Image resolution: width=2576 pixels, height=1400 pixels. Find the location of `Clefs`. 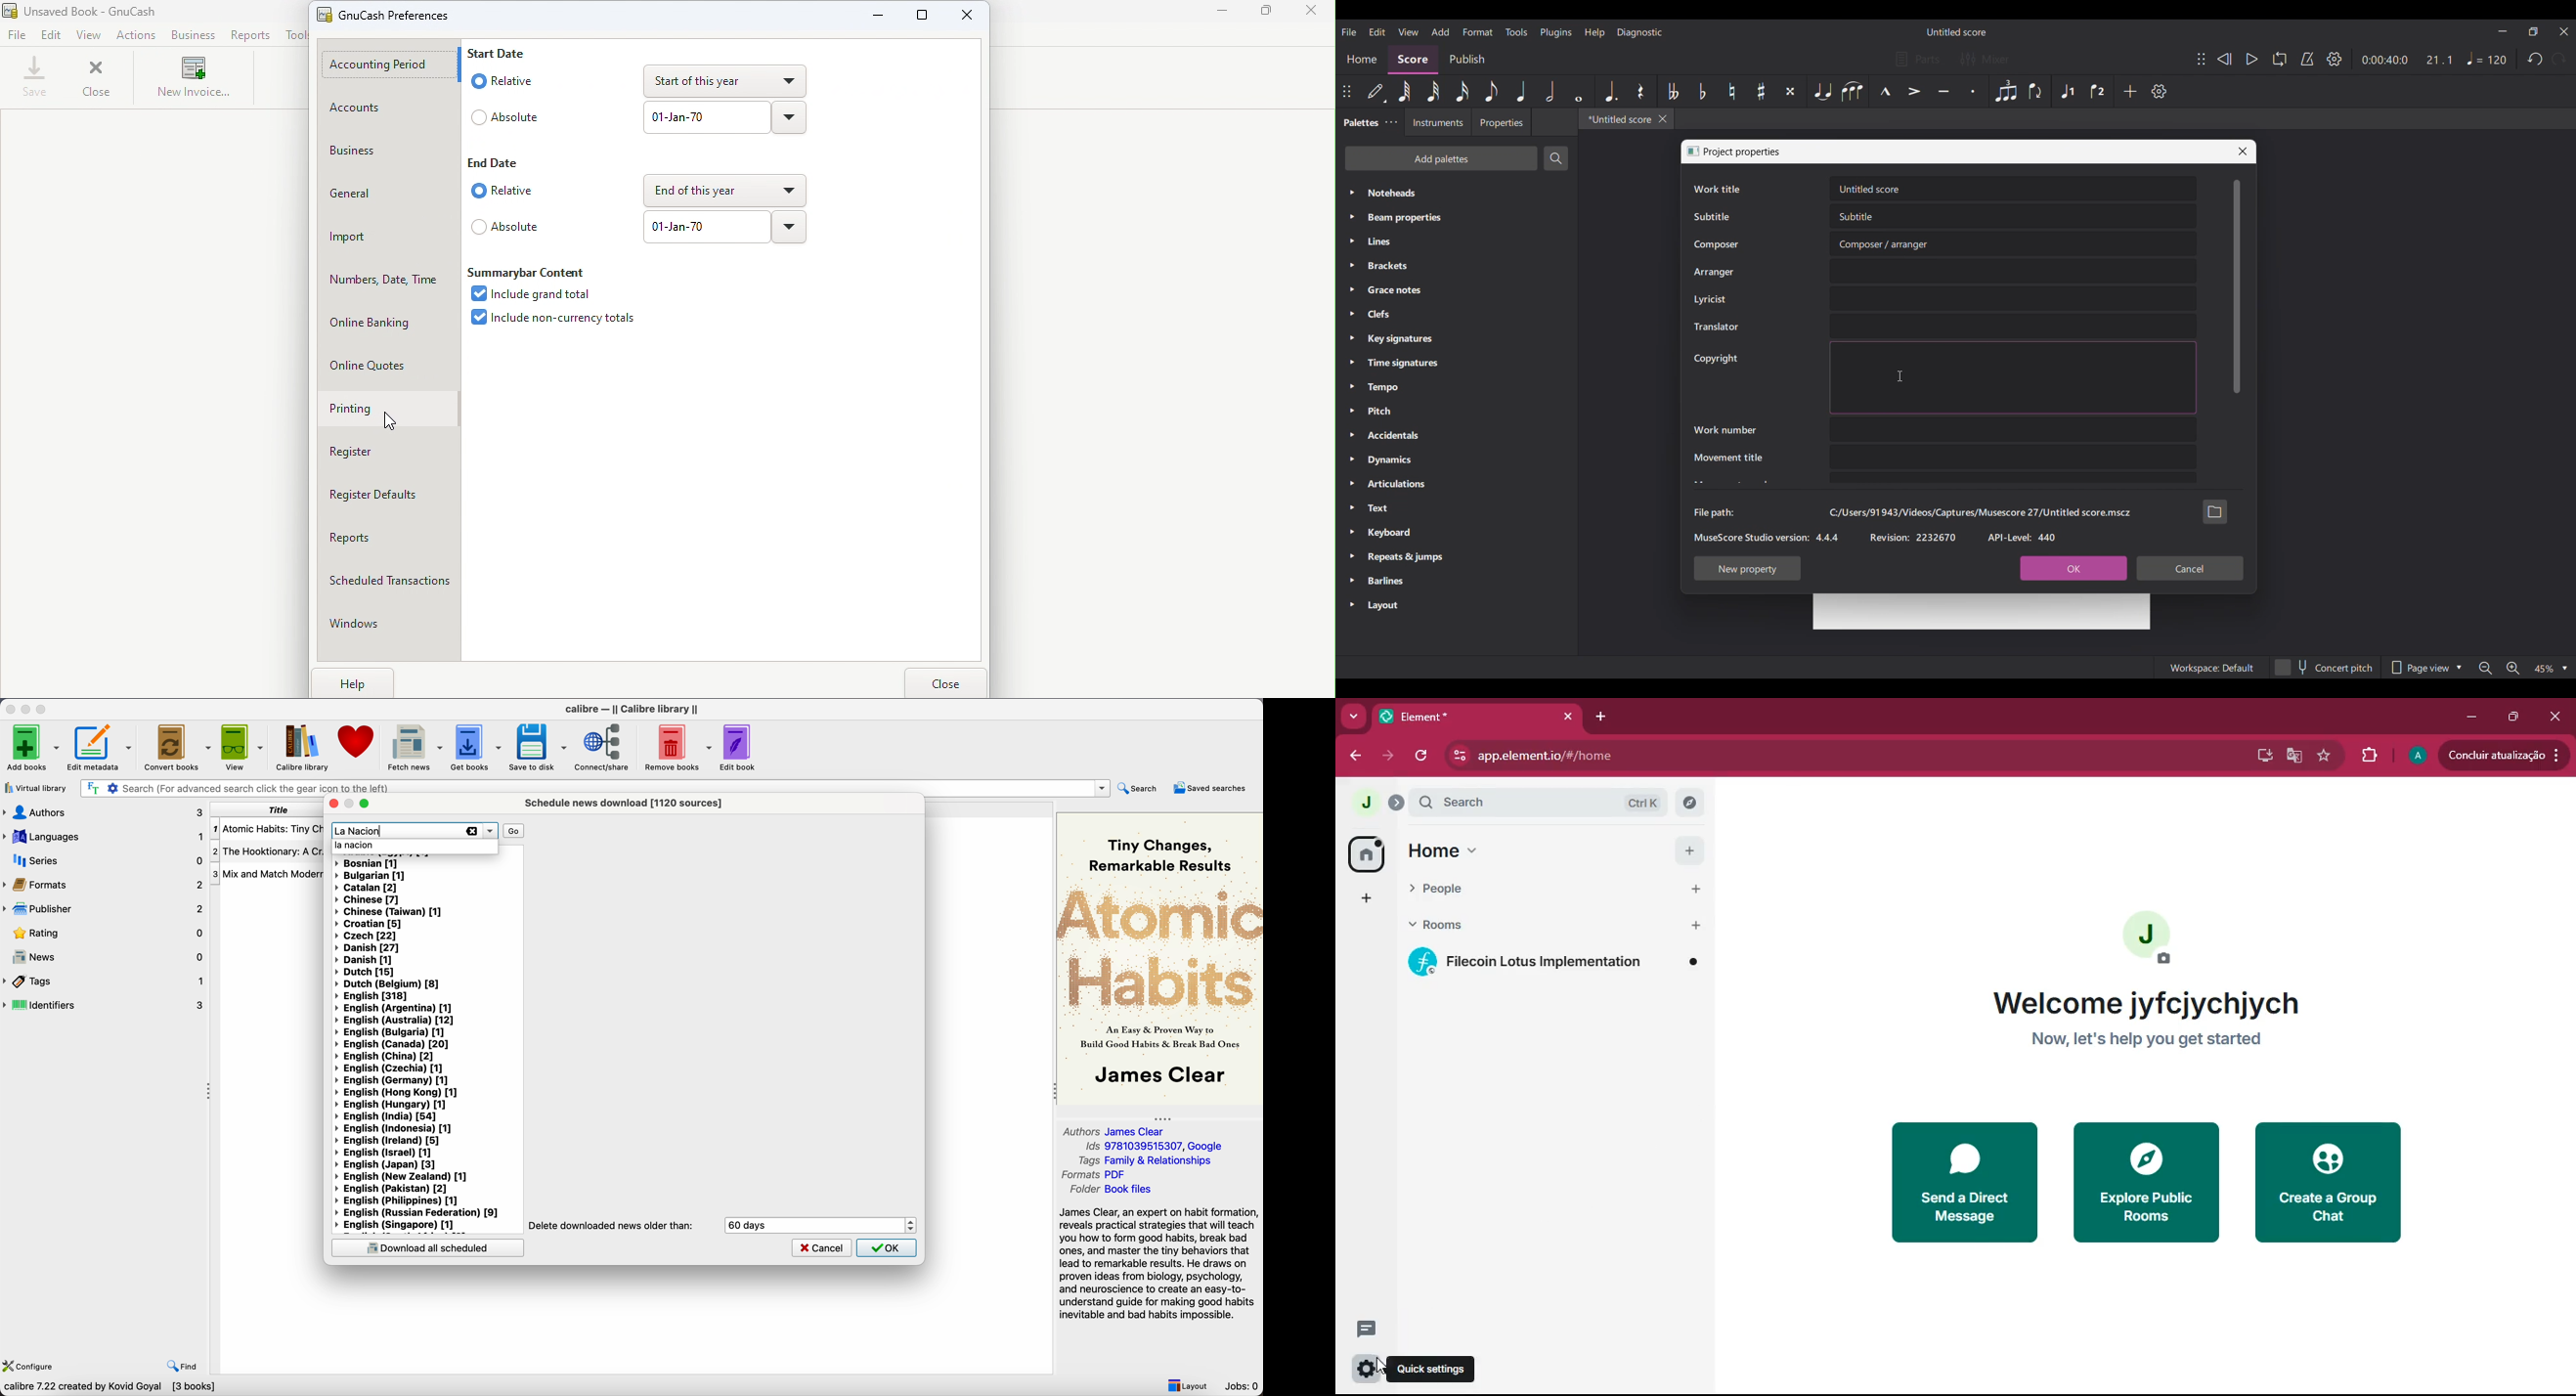

Clefs is located at coordinates (1456, 313).